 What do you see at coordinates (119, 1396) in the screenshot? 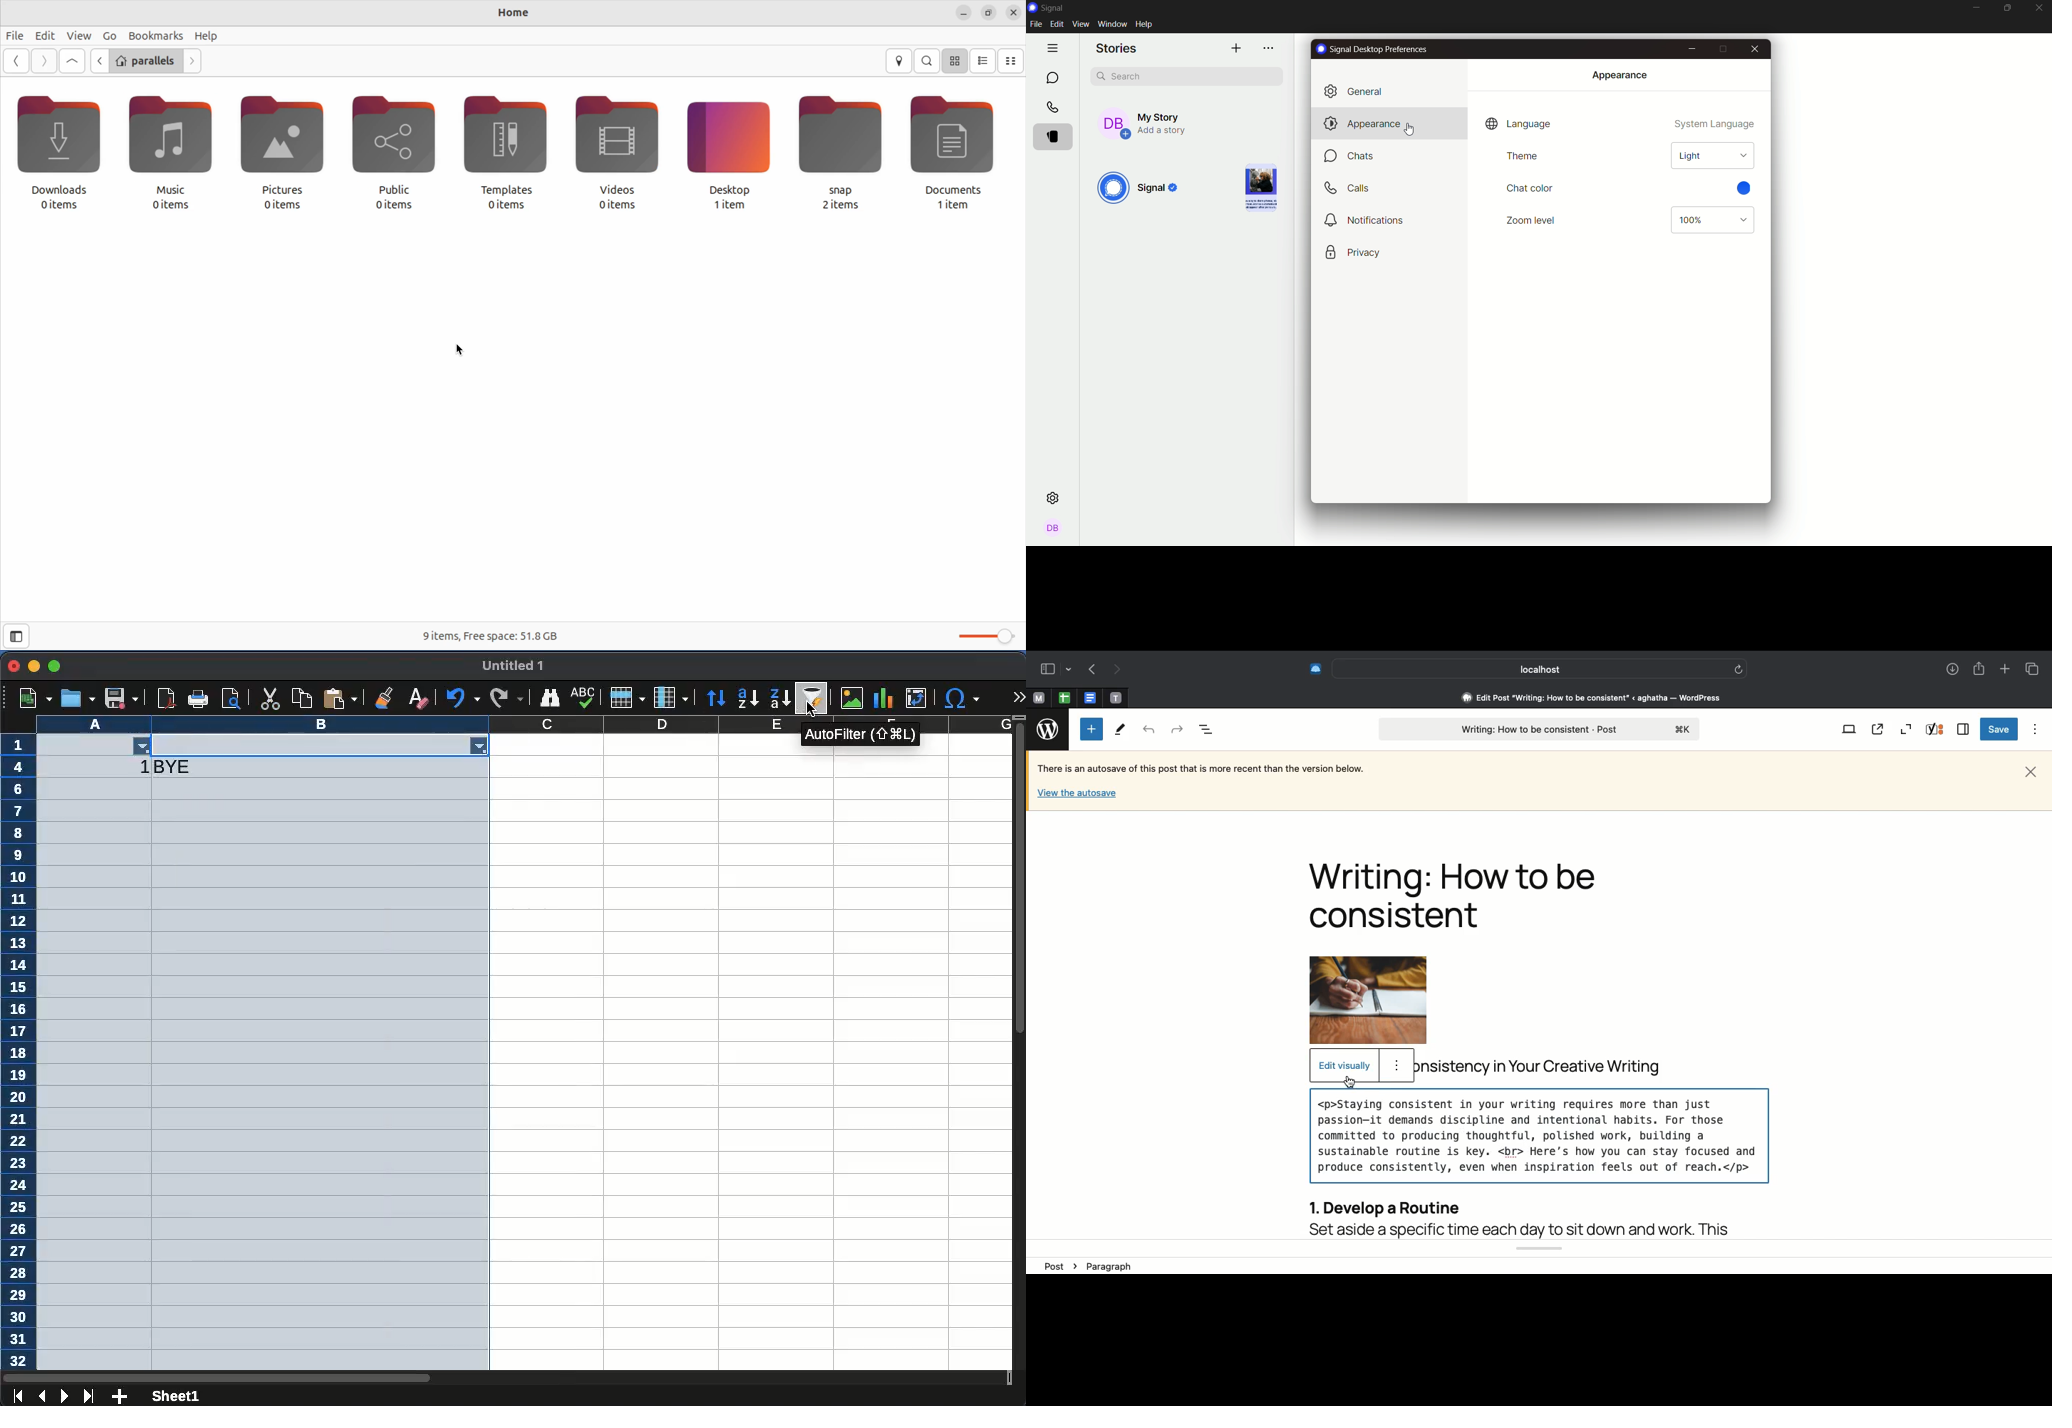
I see `add` at bounding box center [119, 1396].